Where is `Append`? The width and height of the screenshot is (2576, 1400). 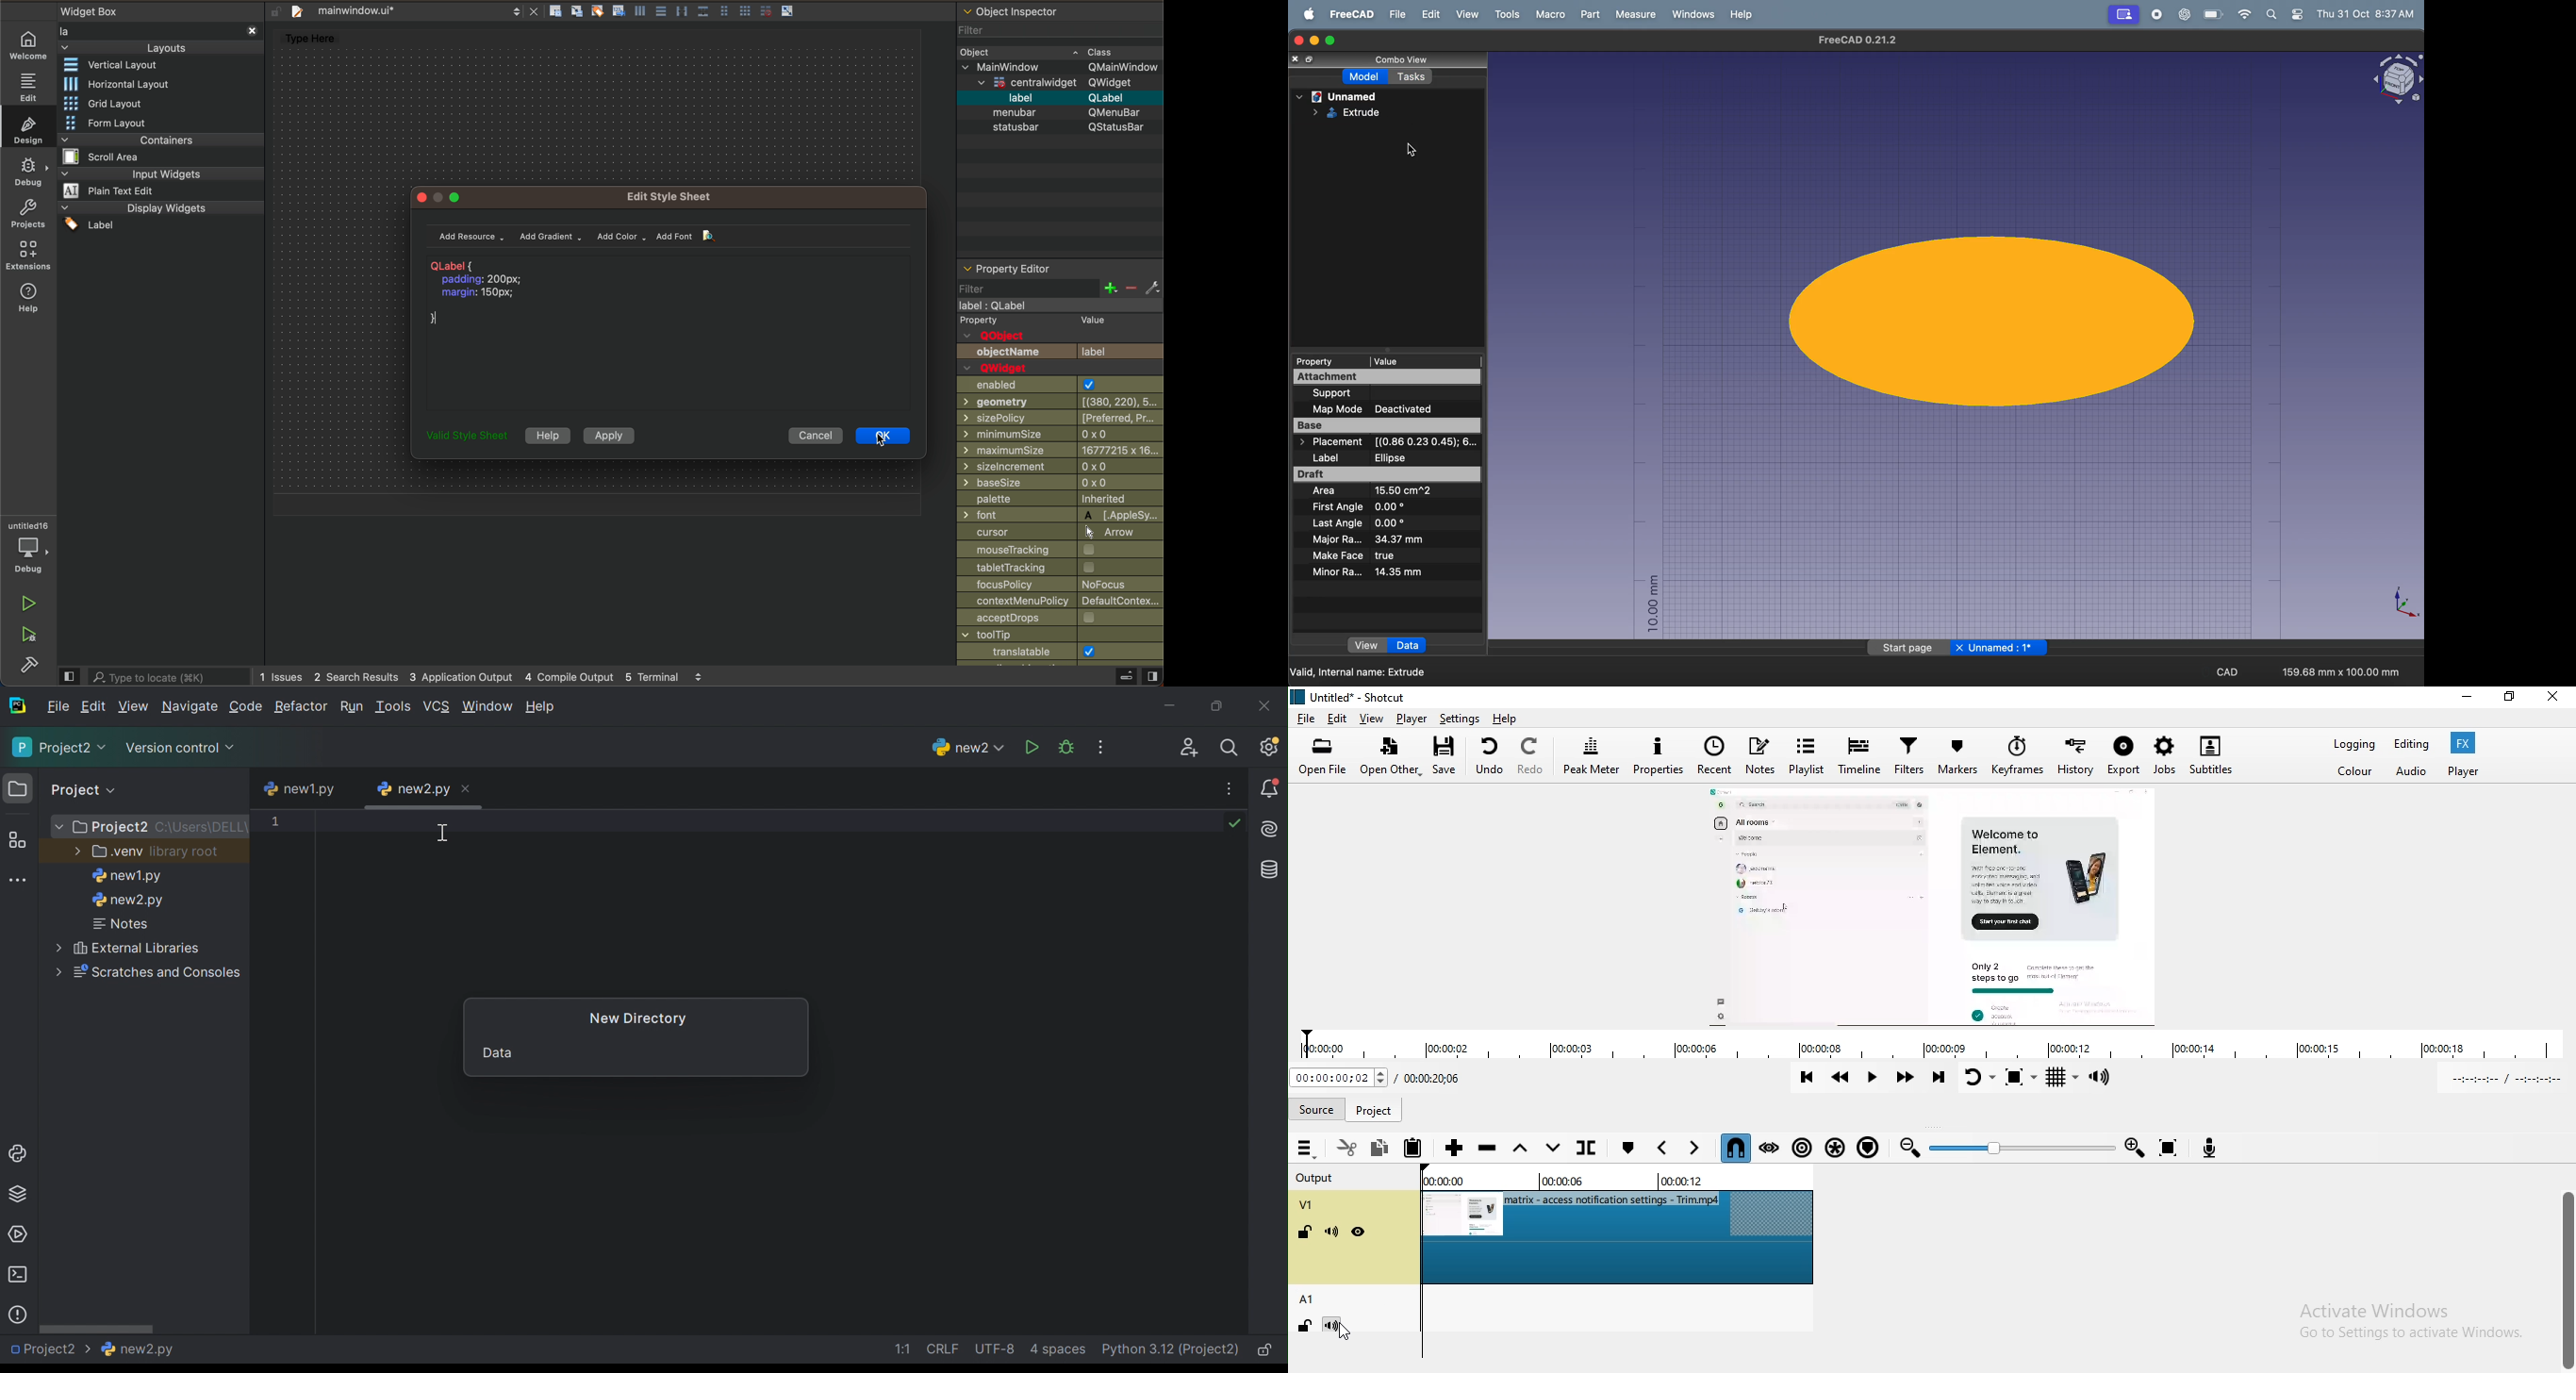
Append is located at coordinates (1453, 1148).